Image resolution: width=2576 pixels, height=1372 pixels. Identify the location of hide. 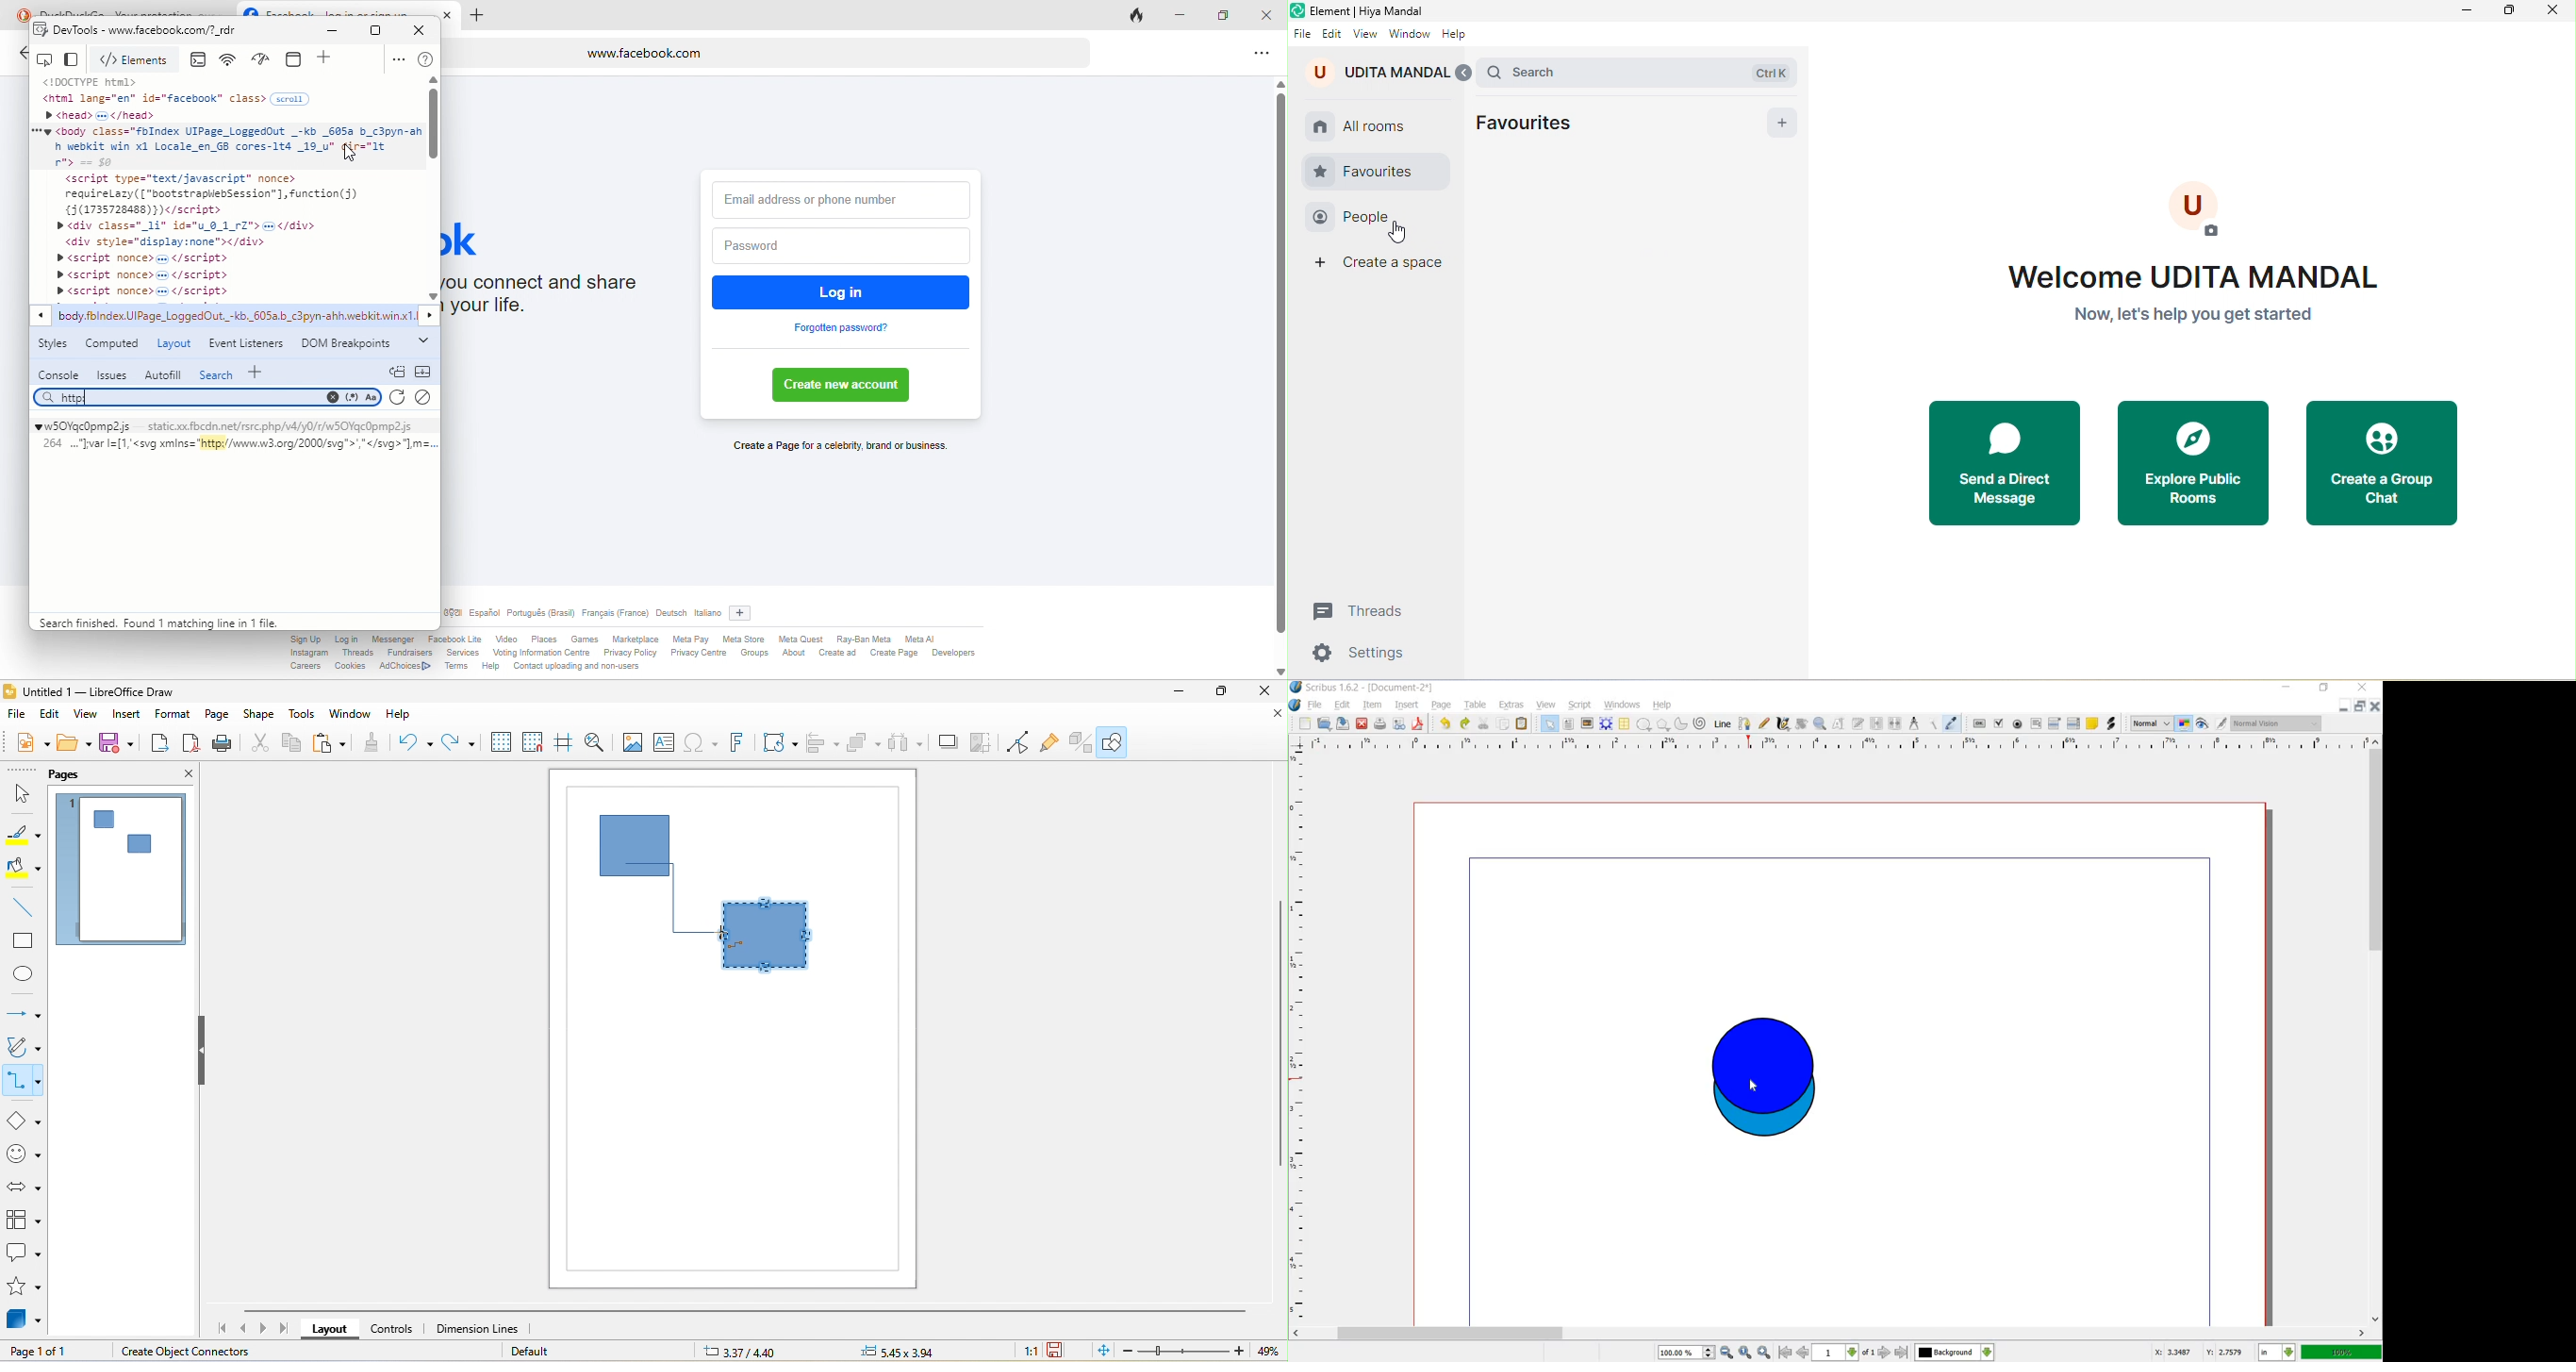
(201, 1051).